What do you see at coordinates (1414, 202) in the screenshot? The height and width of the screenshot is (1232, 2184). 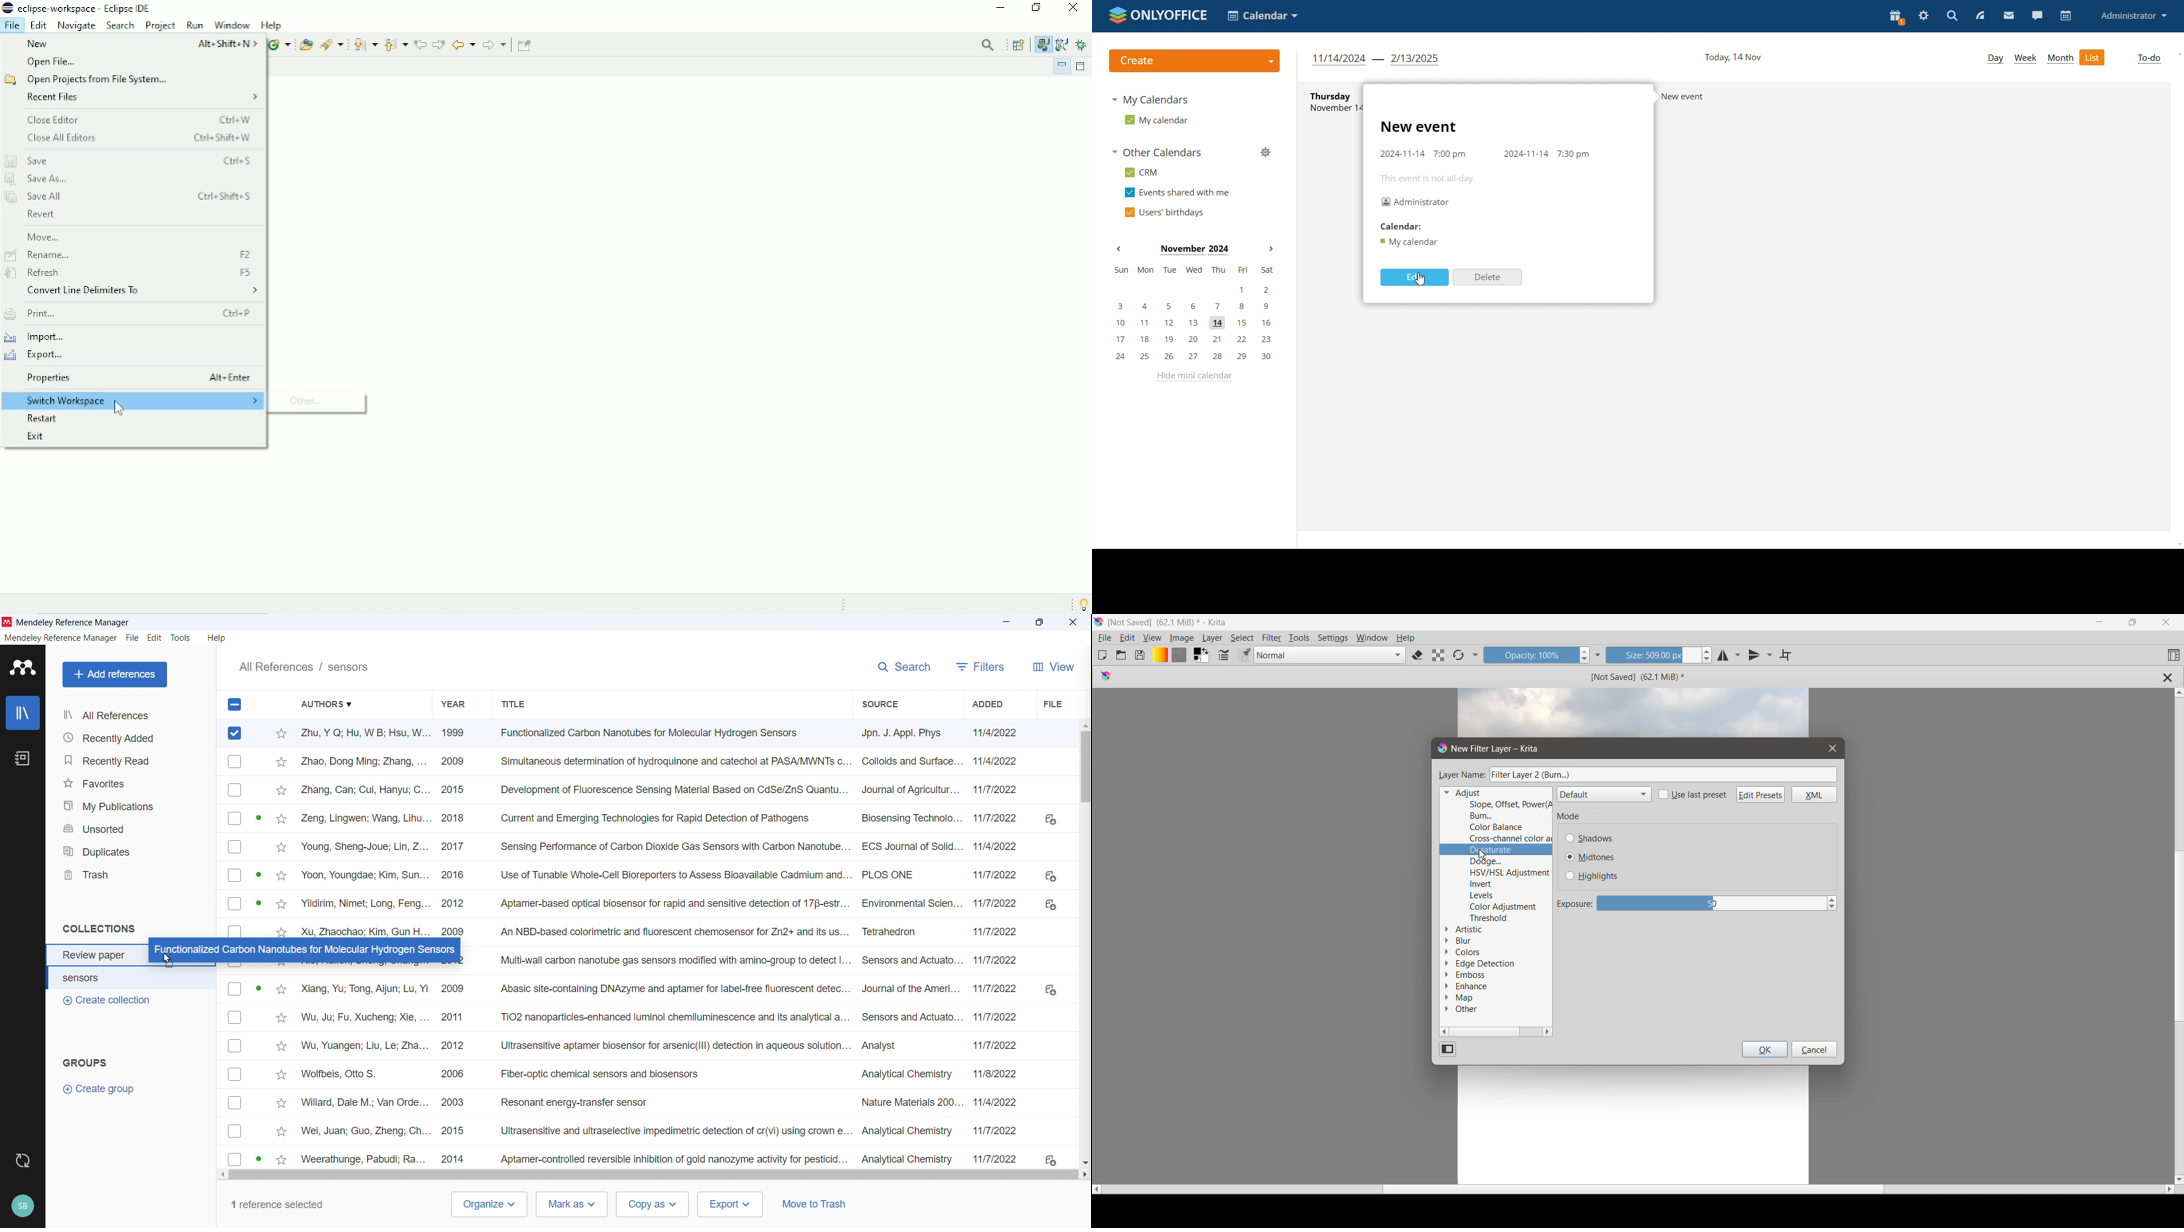 I see `organizer` at bounding box center [1414, 202].